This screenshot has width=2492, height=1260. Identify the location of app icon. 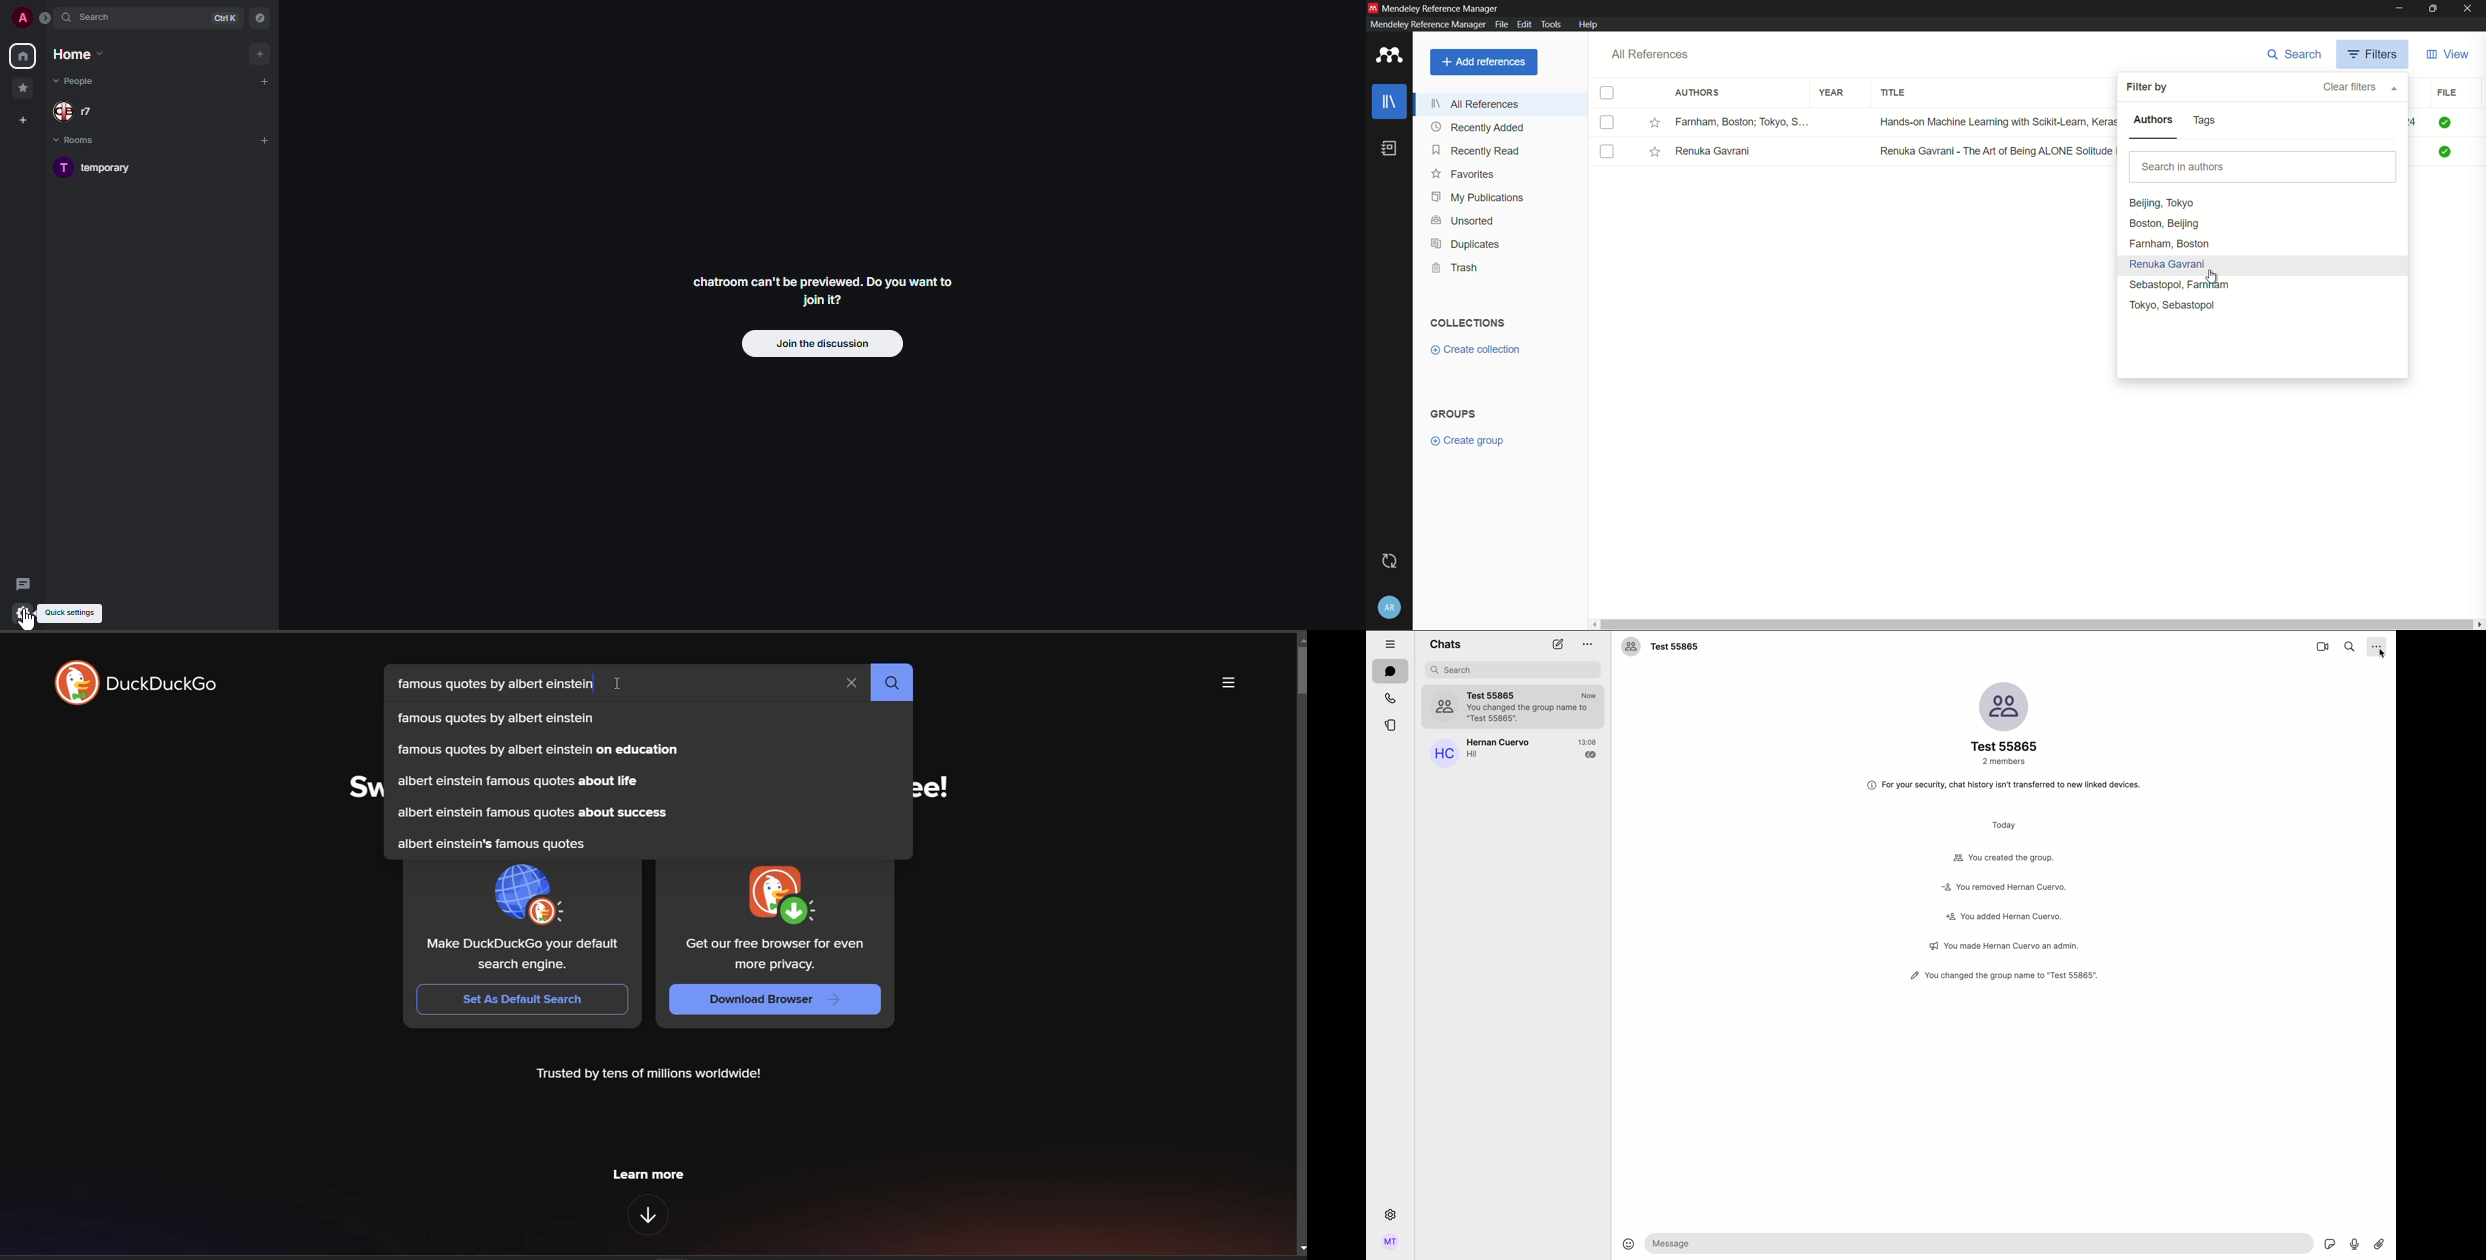
(1391, 56).